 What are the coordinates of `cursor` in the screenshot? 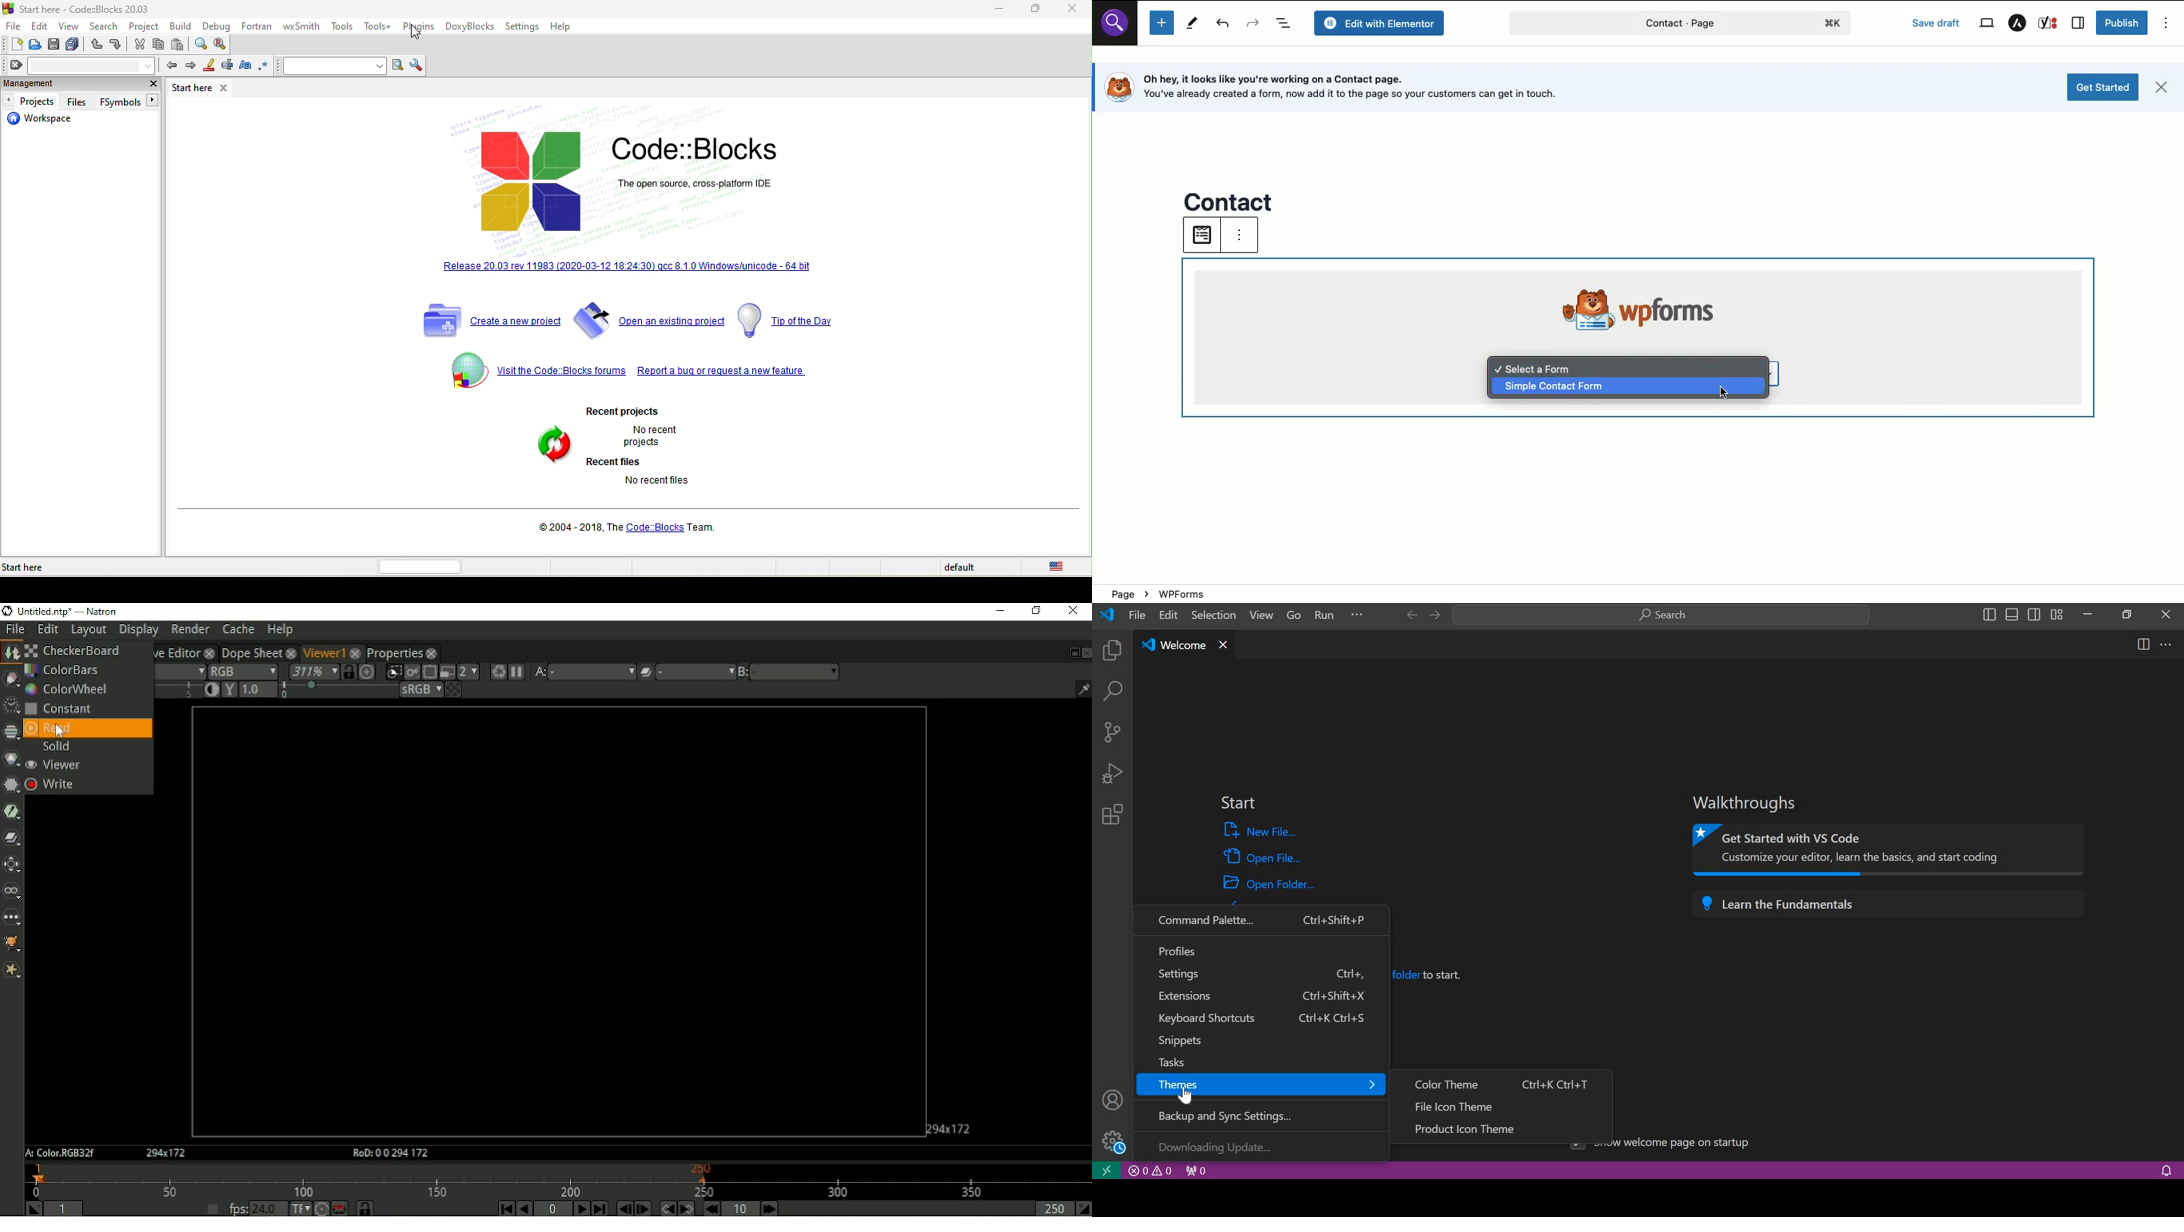 It's located at (1726, 397).